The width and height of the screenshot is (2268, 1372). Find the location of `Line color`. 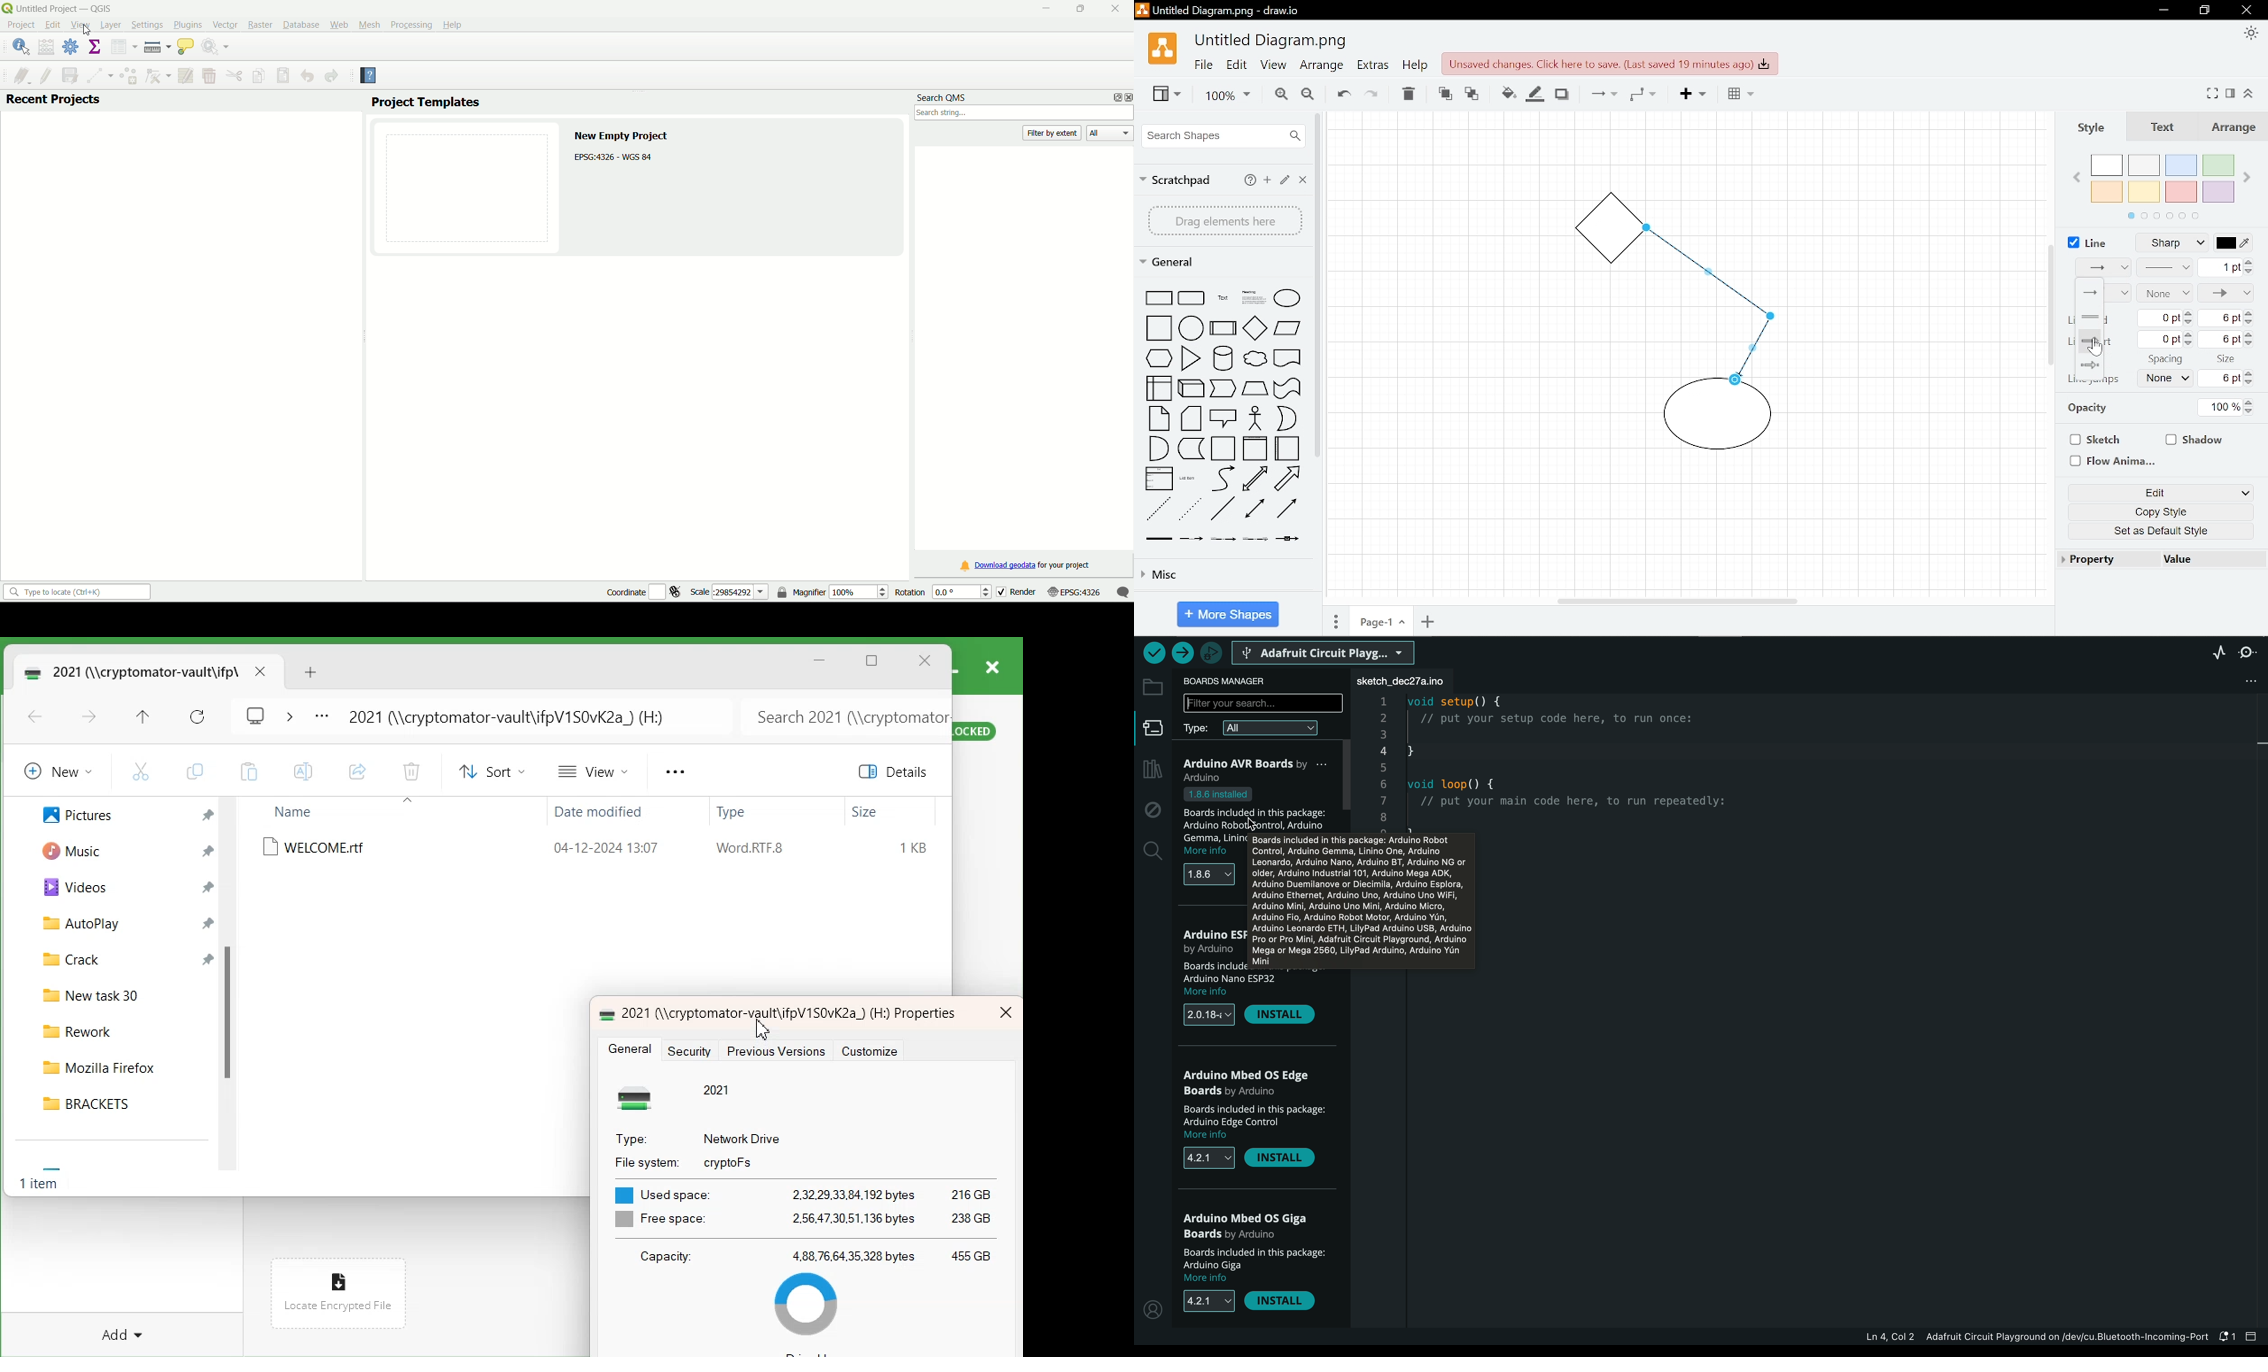

Line color is located at coordinates (2240, 243).